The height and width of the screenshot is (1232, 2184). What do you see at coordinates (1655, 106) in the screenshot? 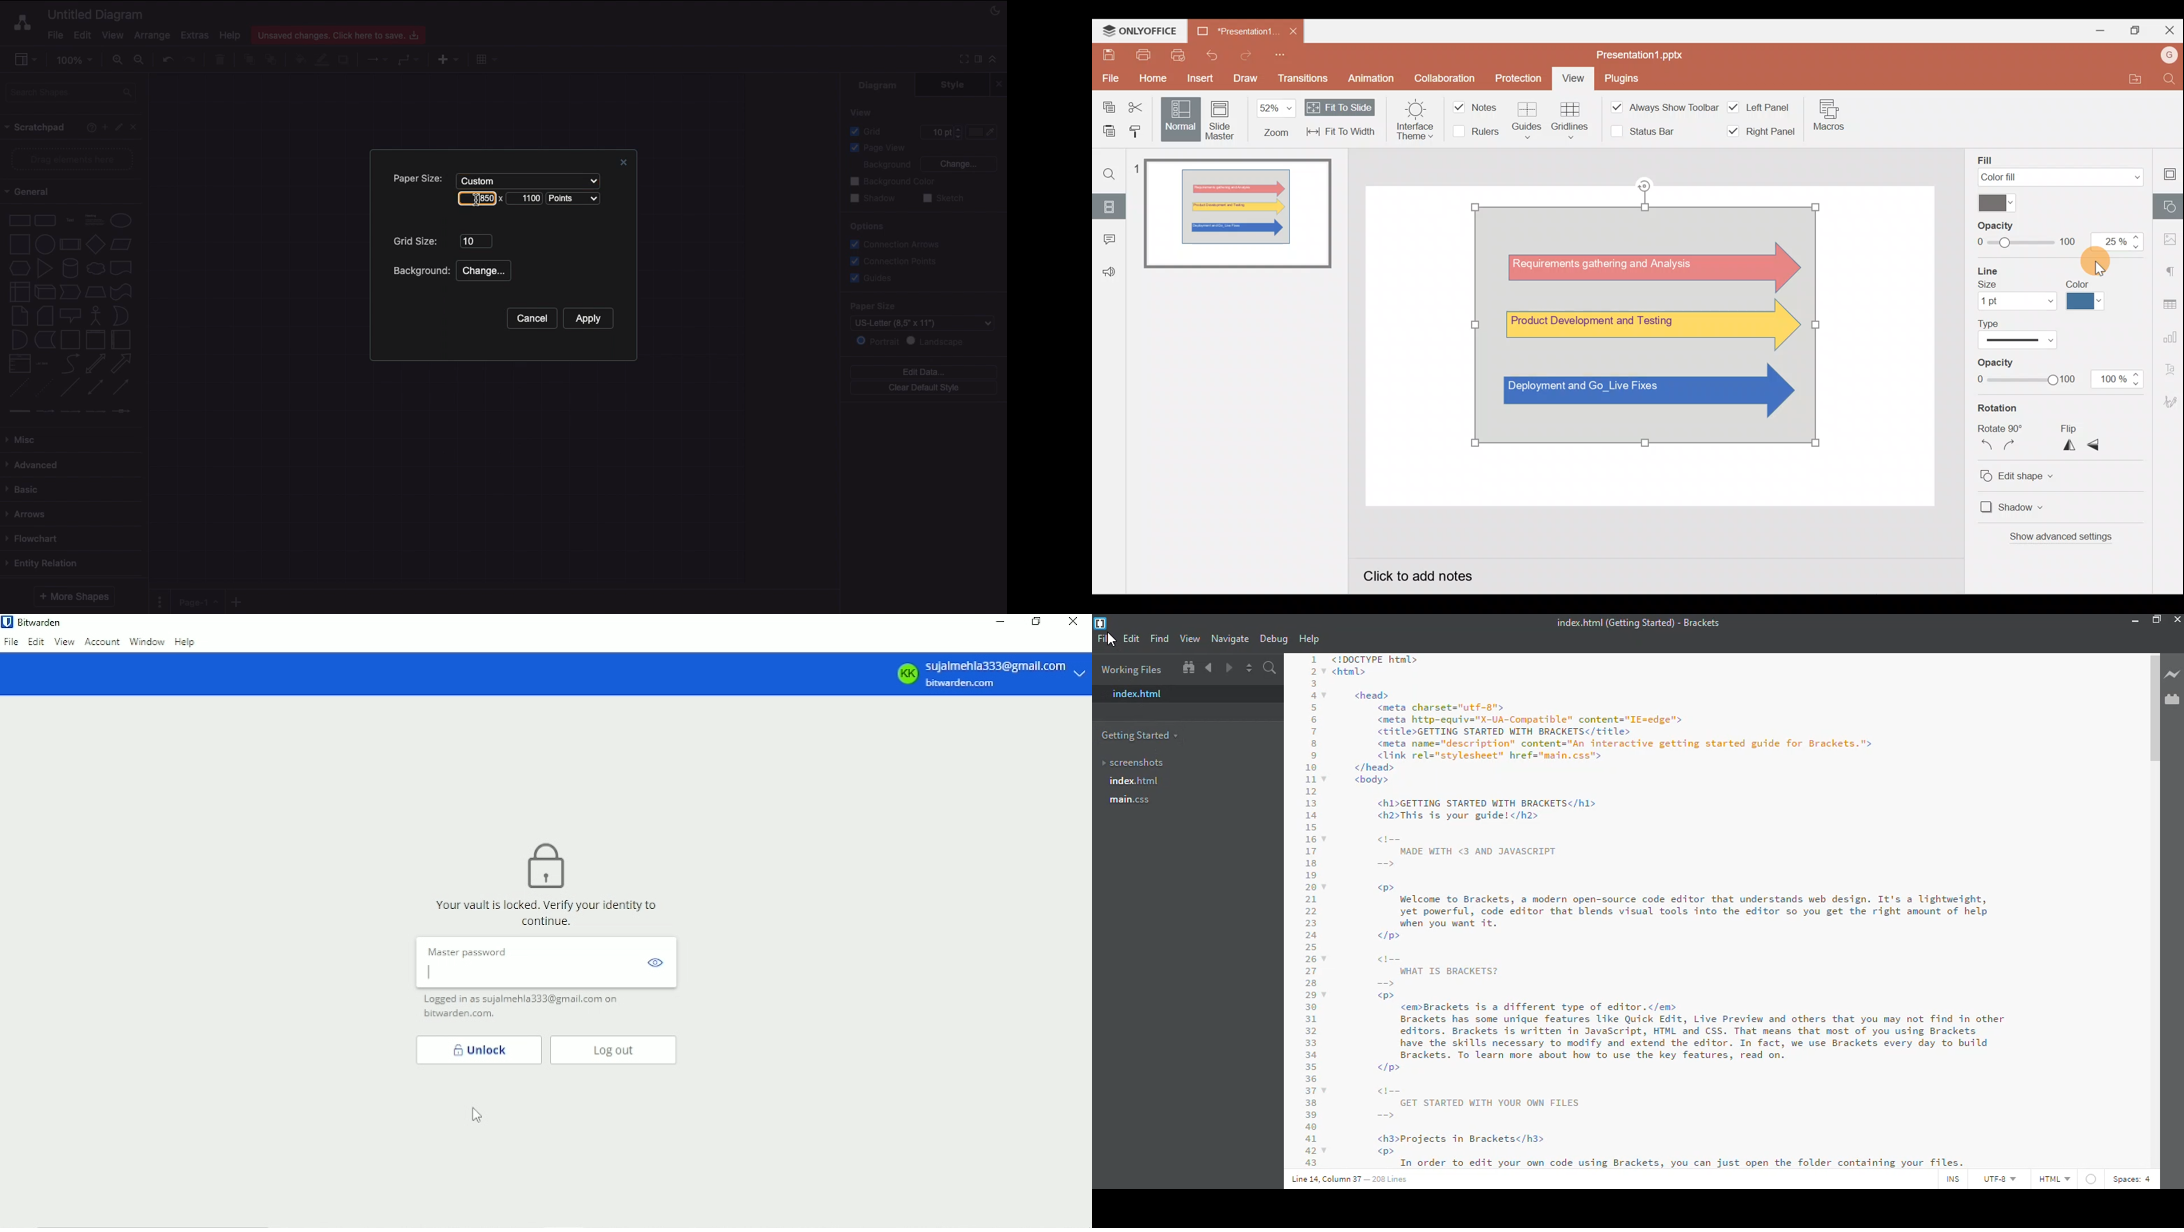
I see `Always show toolbar` at bounding box center [1655, 106].